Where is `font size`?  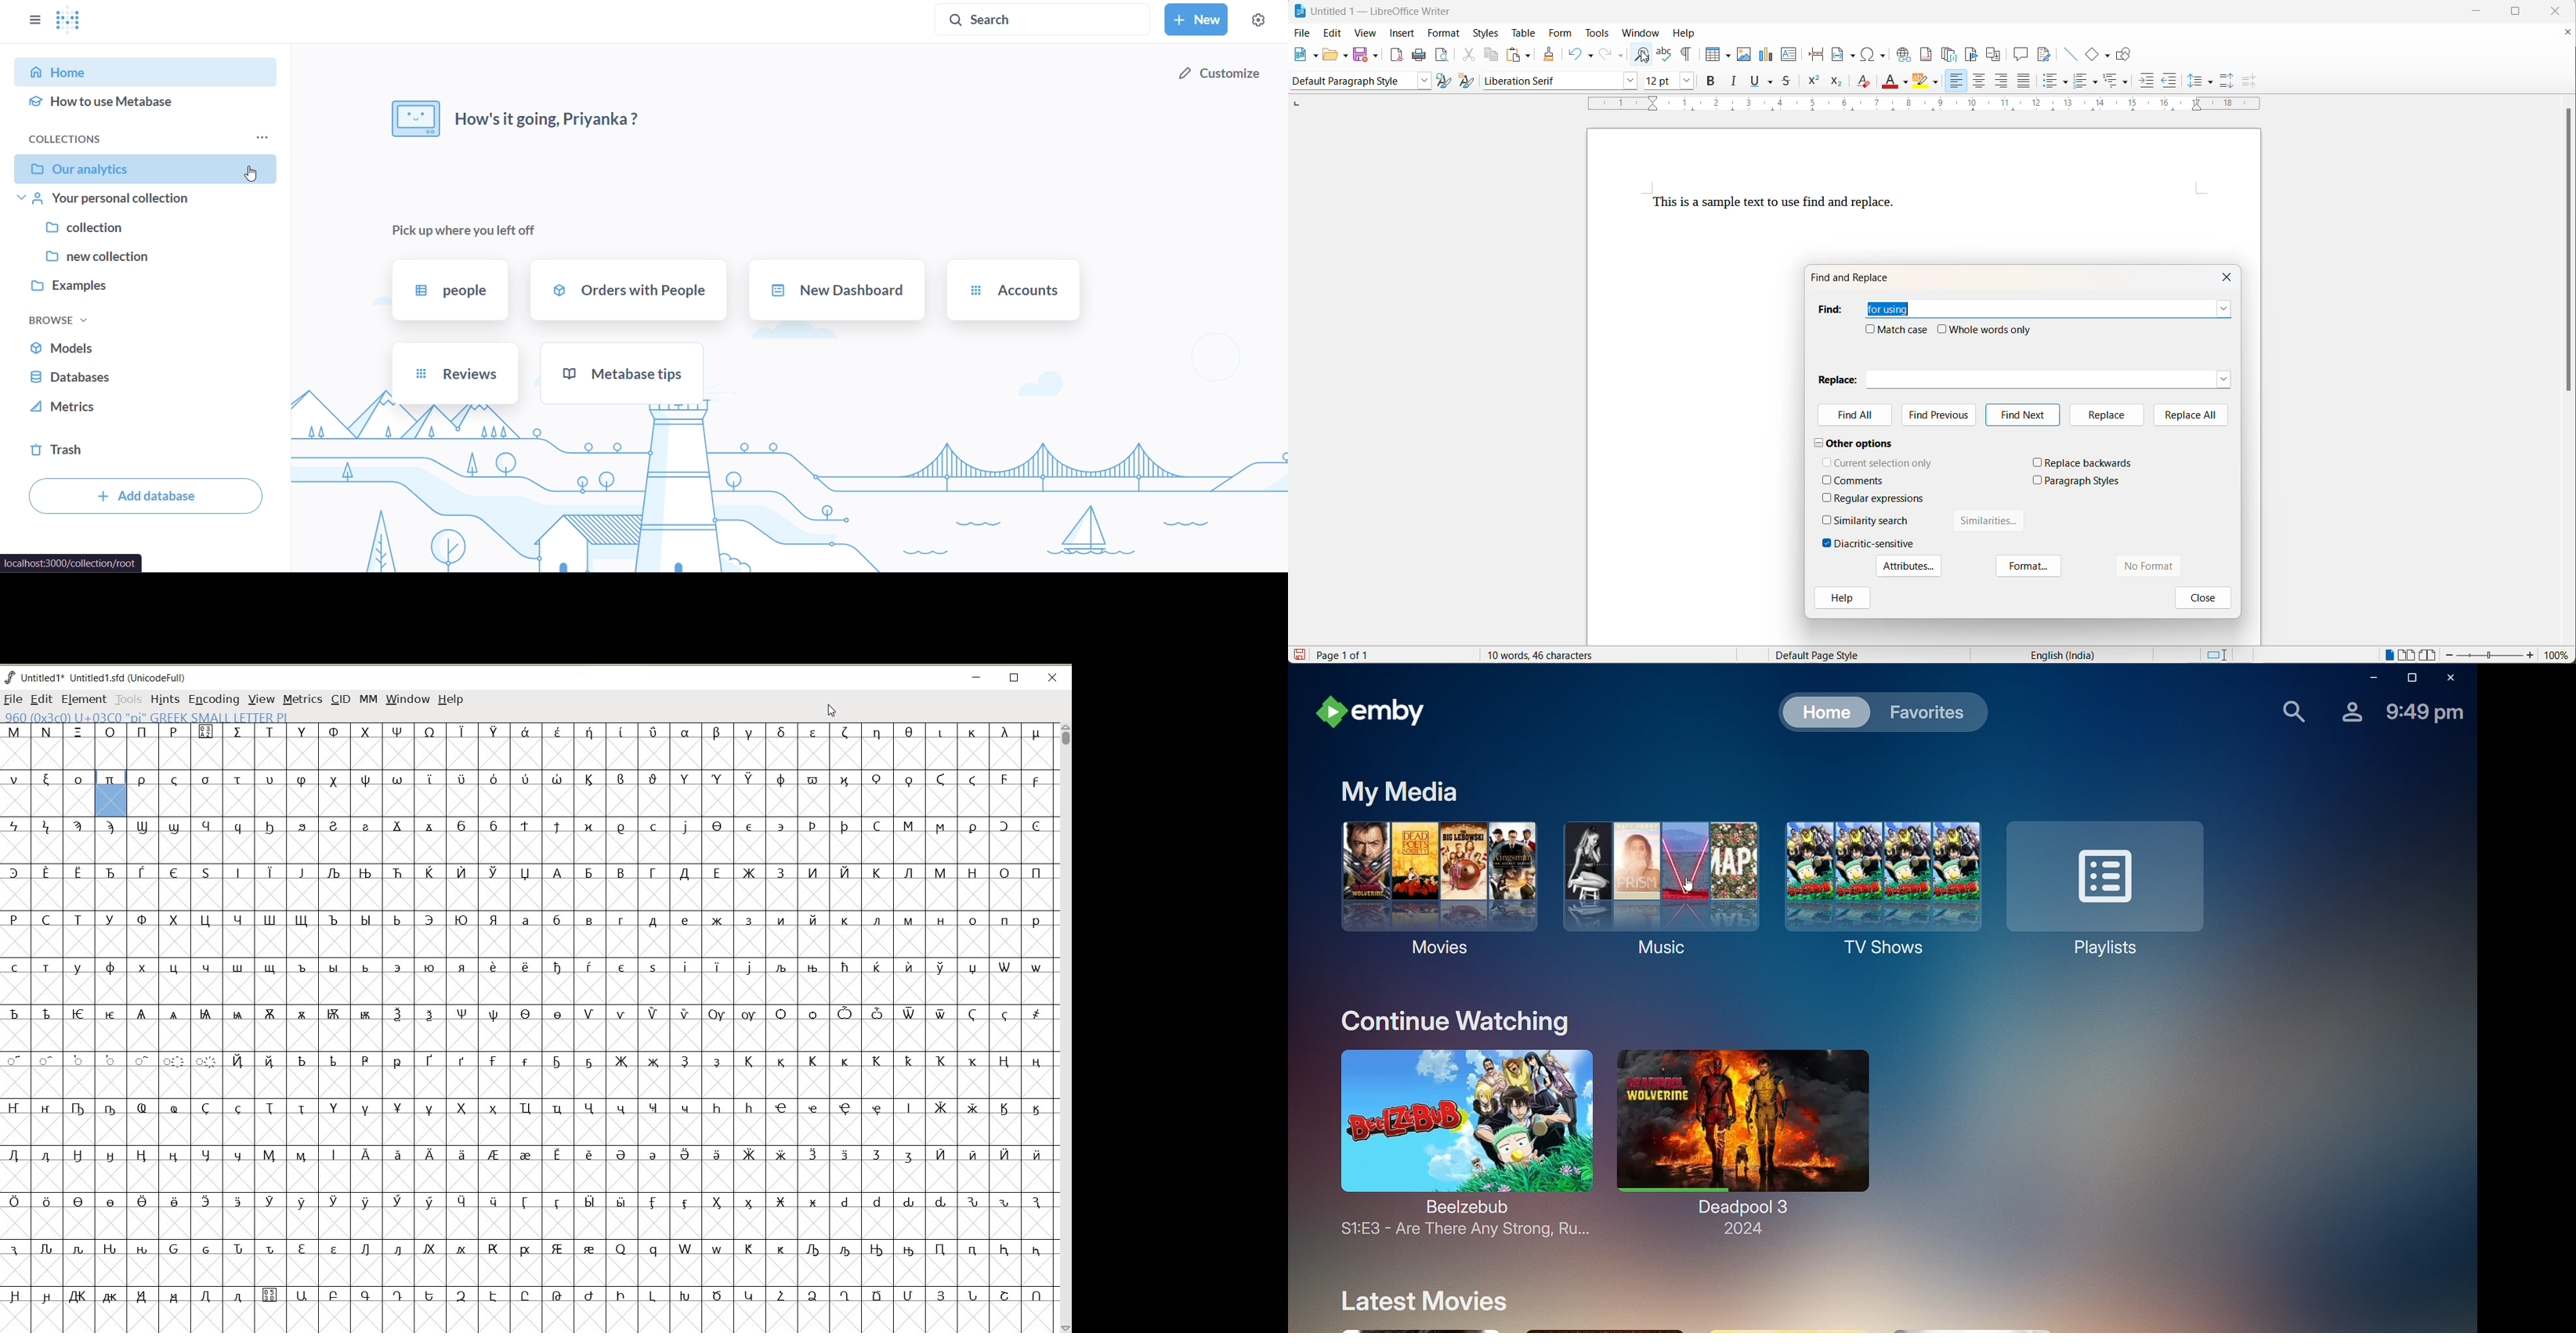 font size is located at coordinates (1657, 83).